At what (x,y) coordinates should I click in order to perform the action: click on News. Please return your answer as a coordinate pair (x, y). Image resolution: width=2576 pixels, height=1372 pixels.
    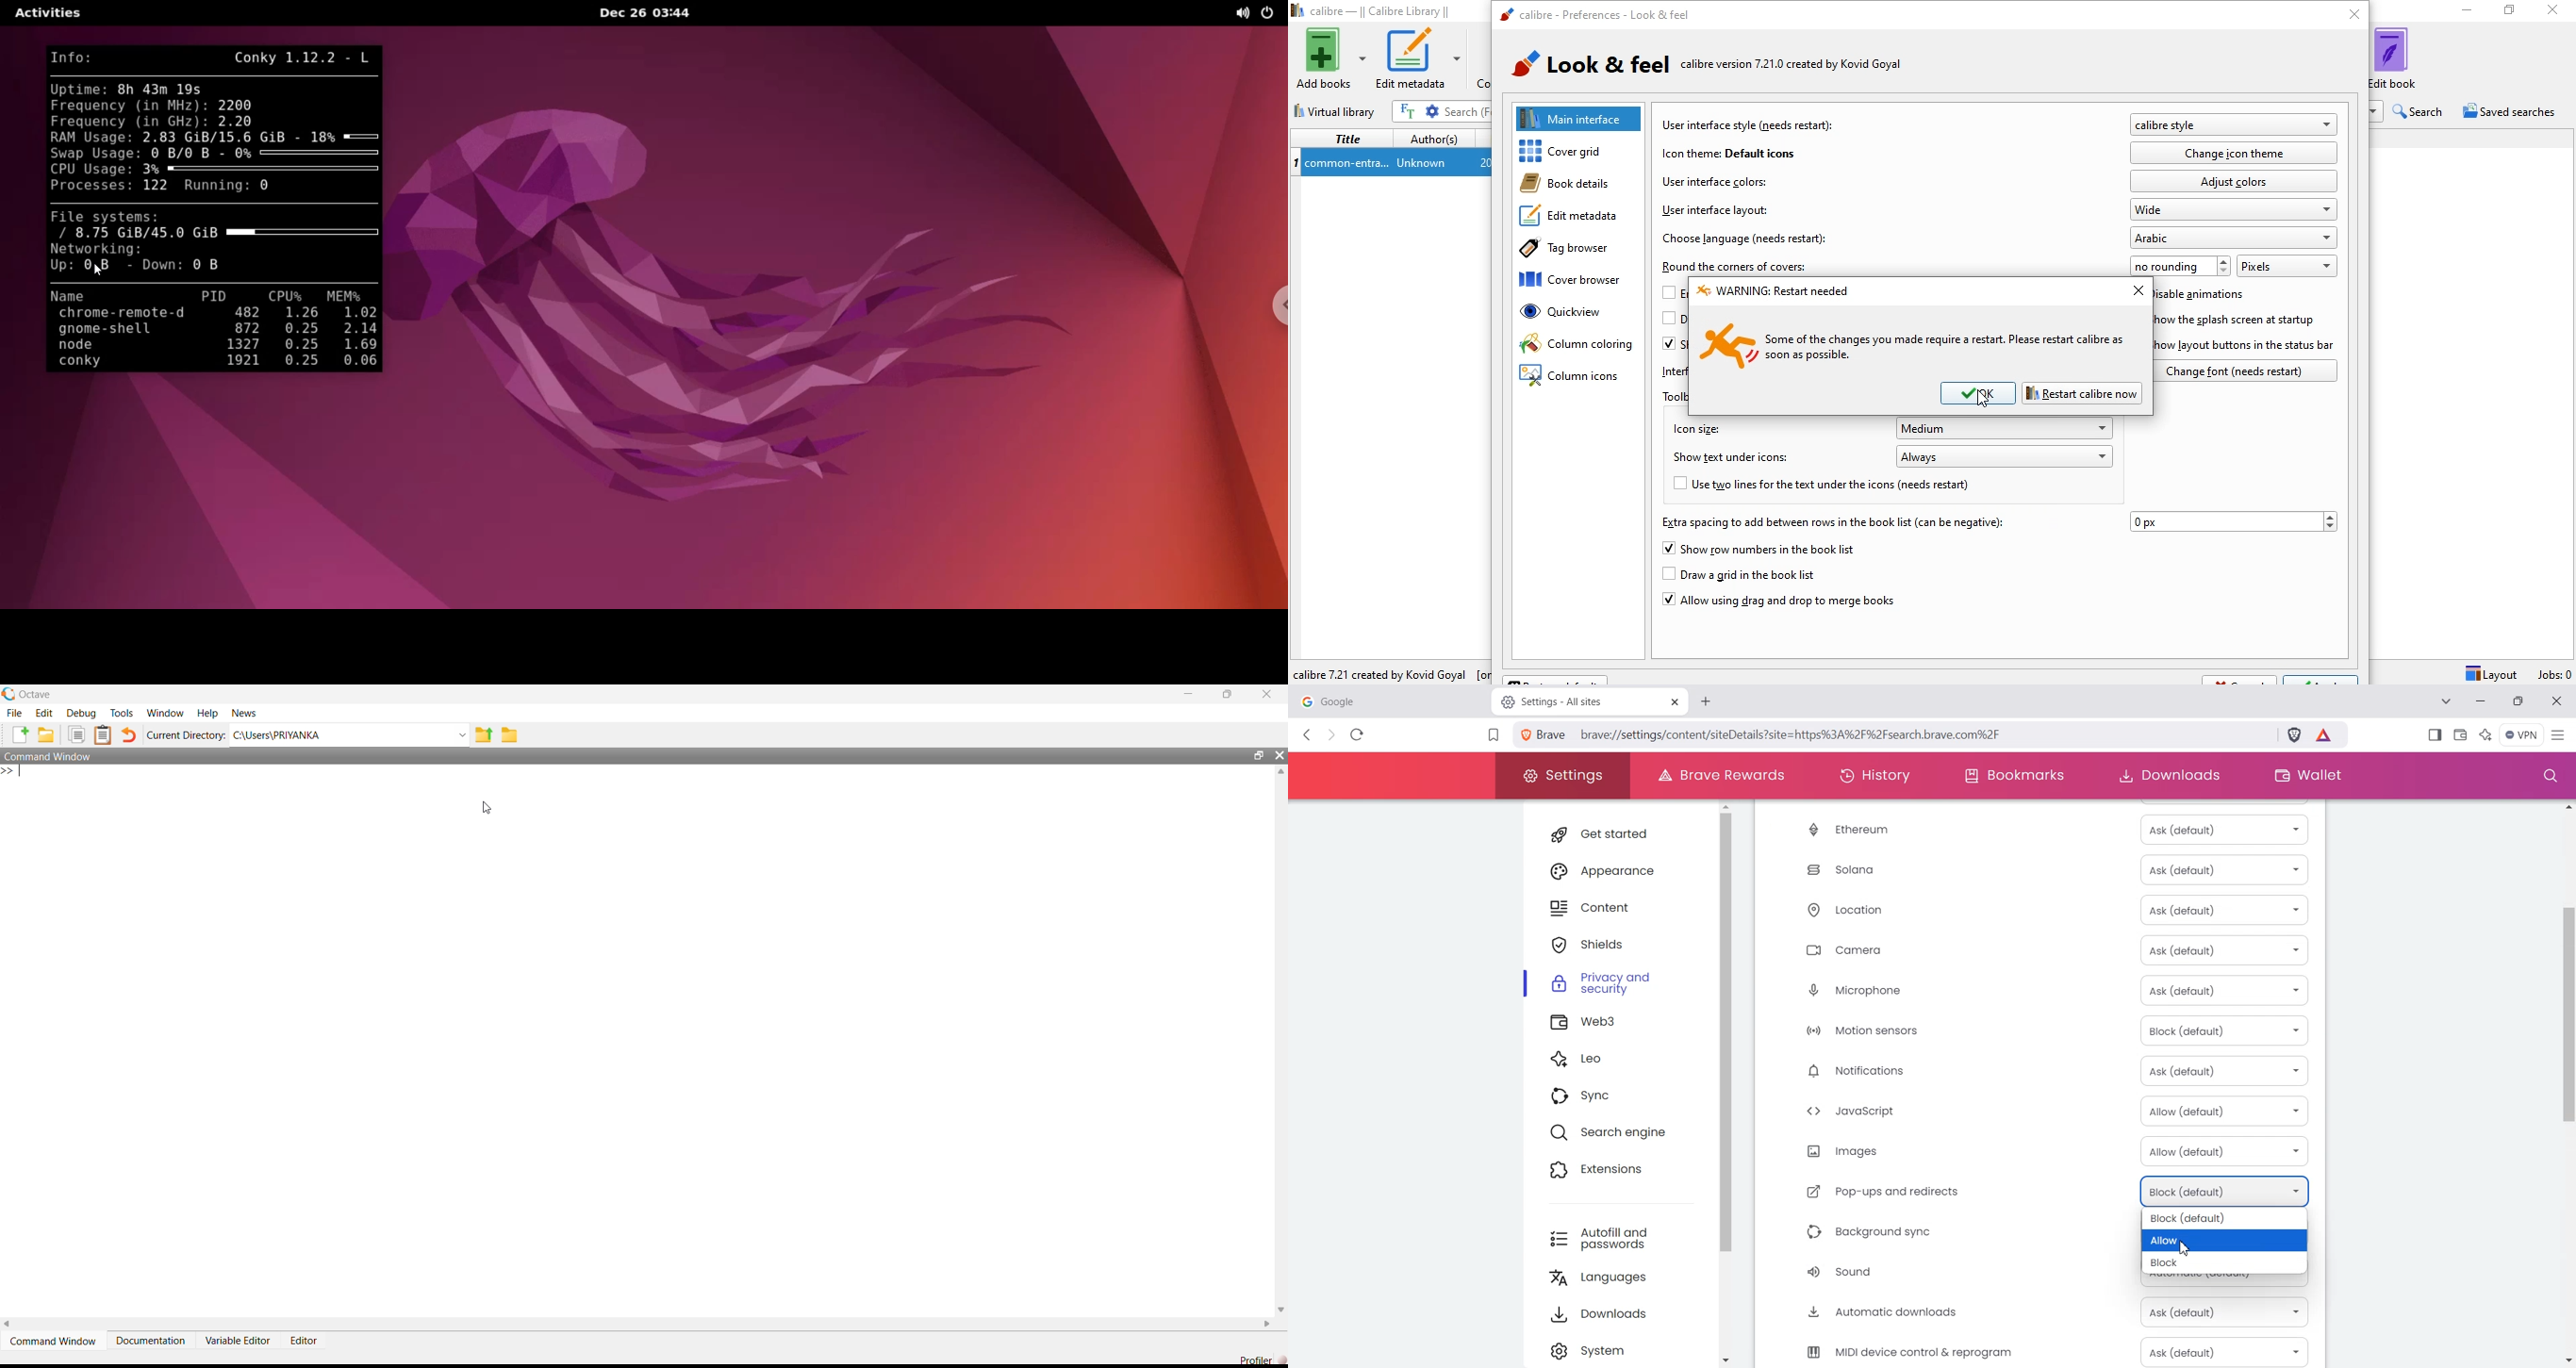
    Looking at the image, I should click on (246, 712).